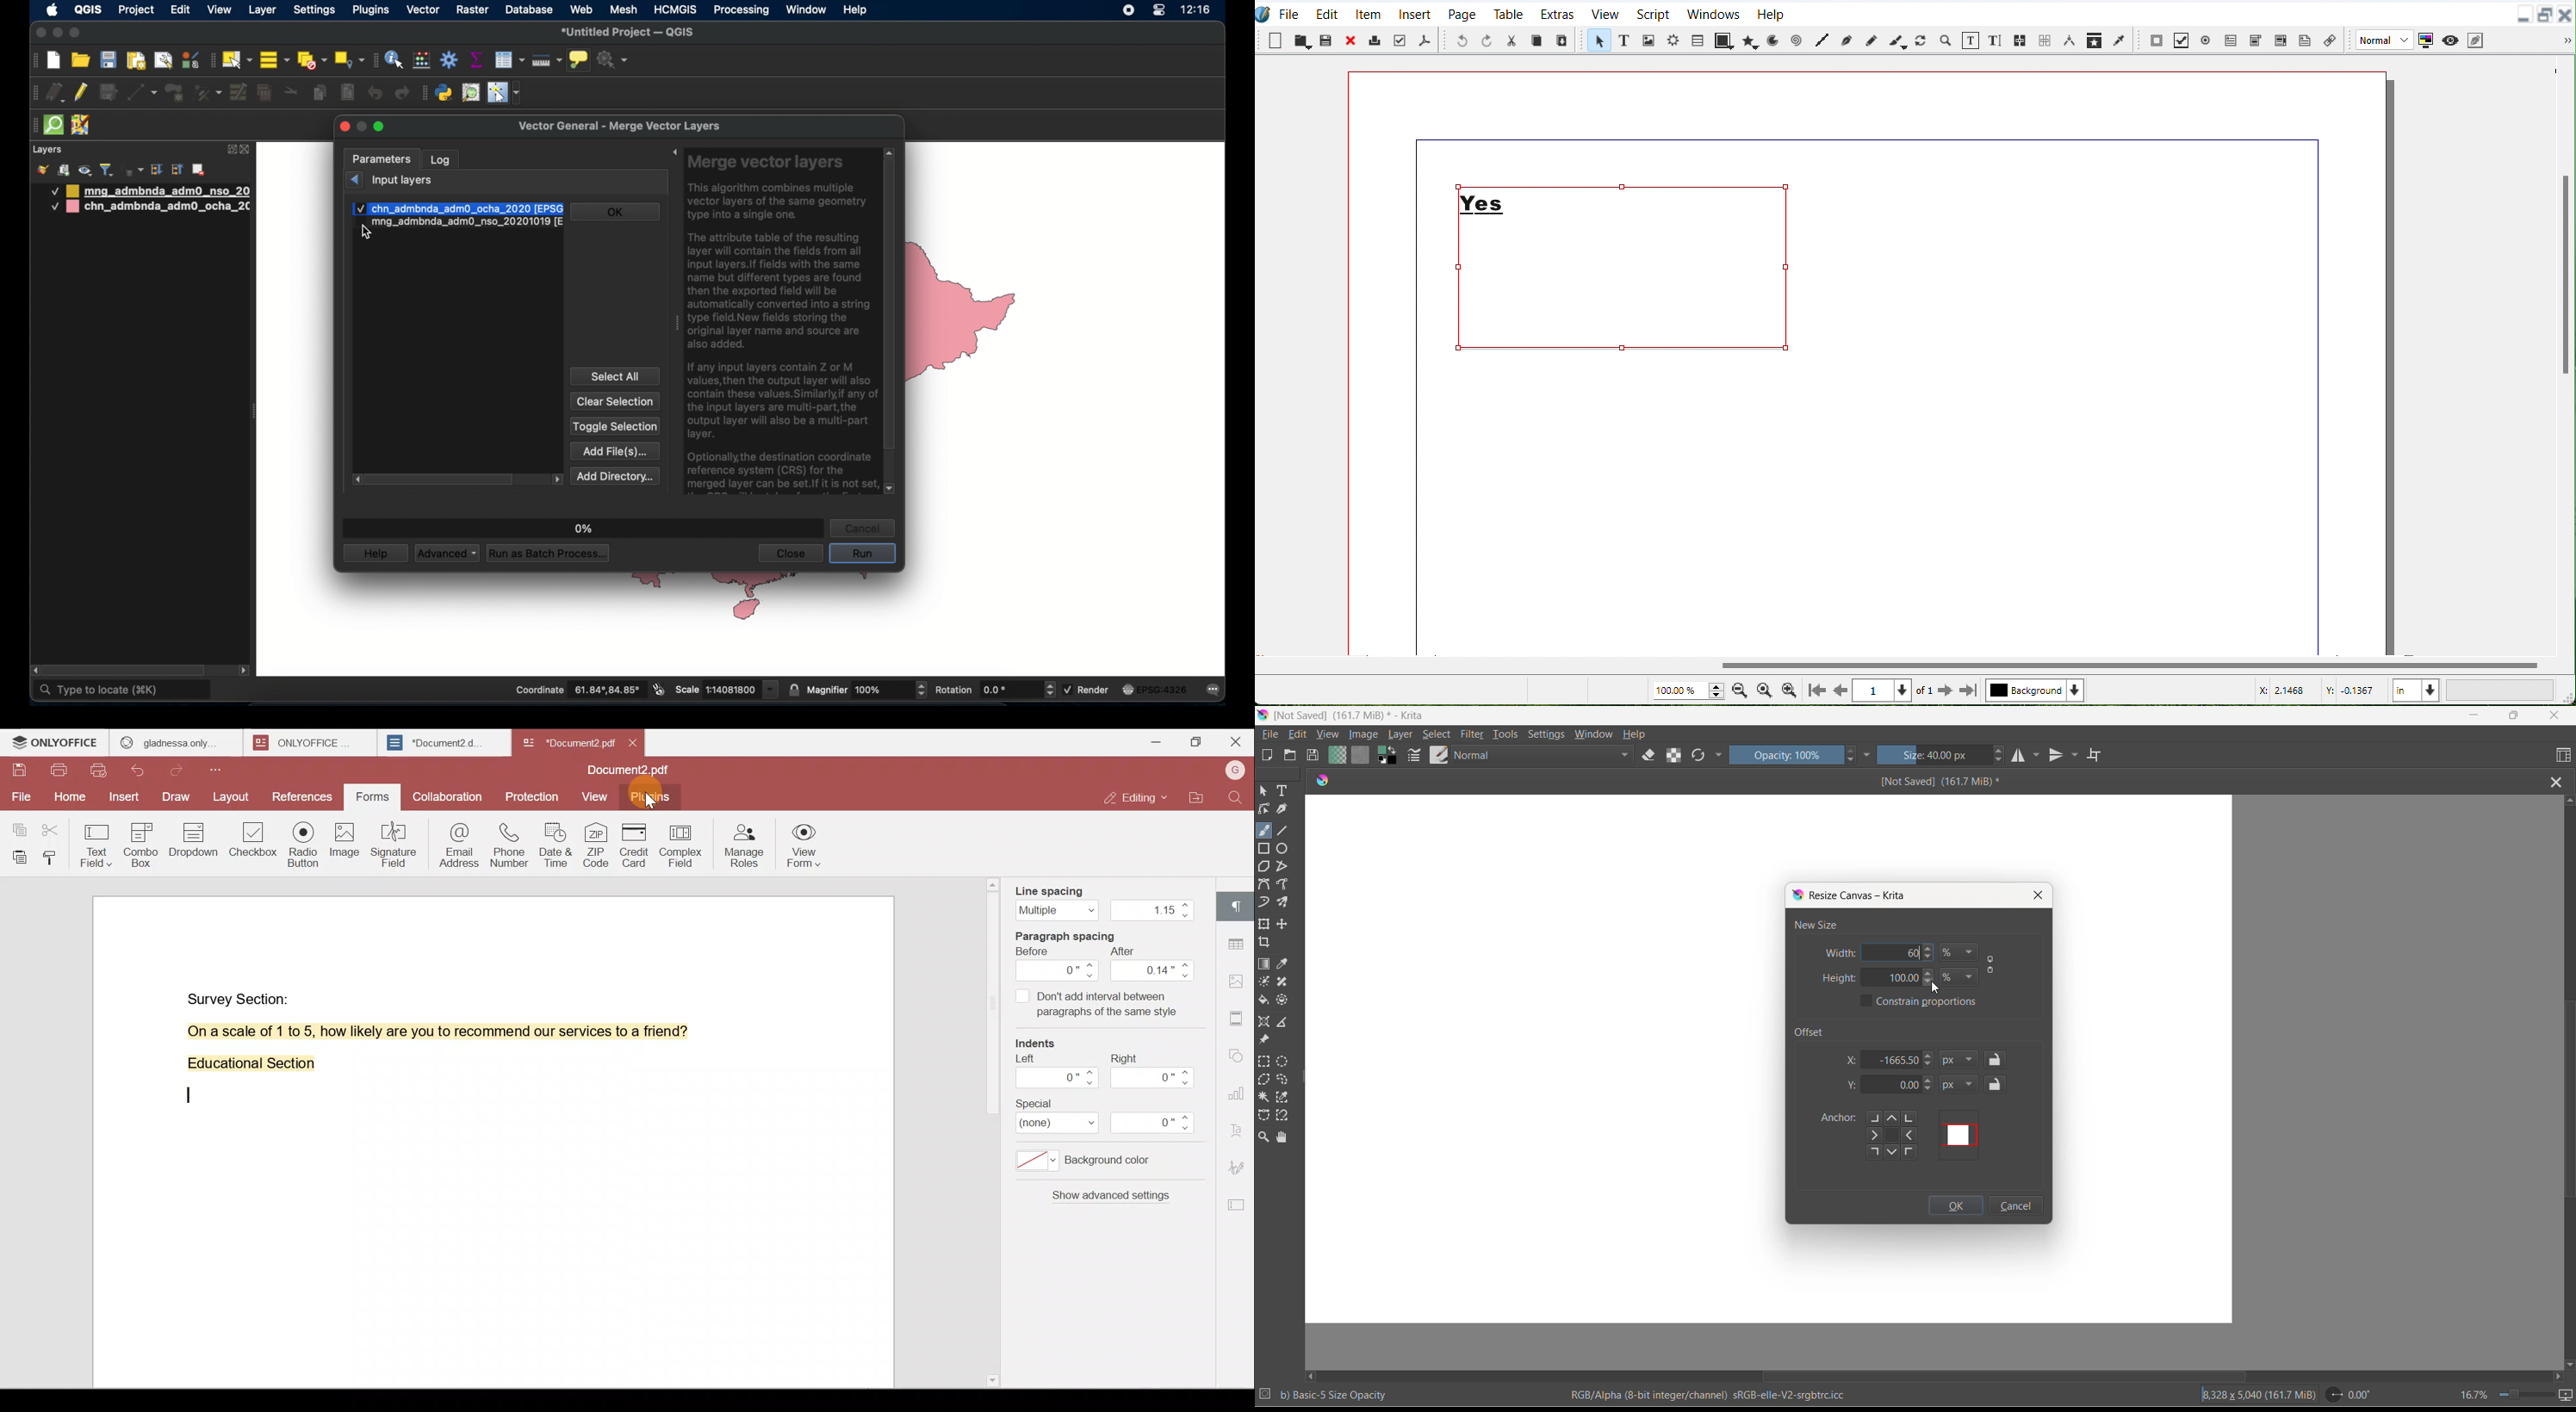 This screenshot has height=1428, width=2576. Describe the element at coordinates (35, 671) in the screenshot. I see `scroll left` at that location.